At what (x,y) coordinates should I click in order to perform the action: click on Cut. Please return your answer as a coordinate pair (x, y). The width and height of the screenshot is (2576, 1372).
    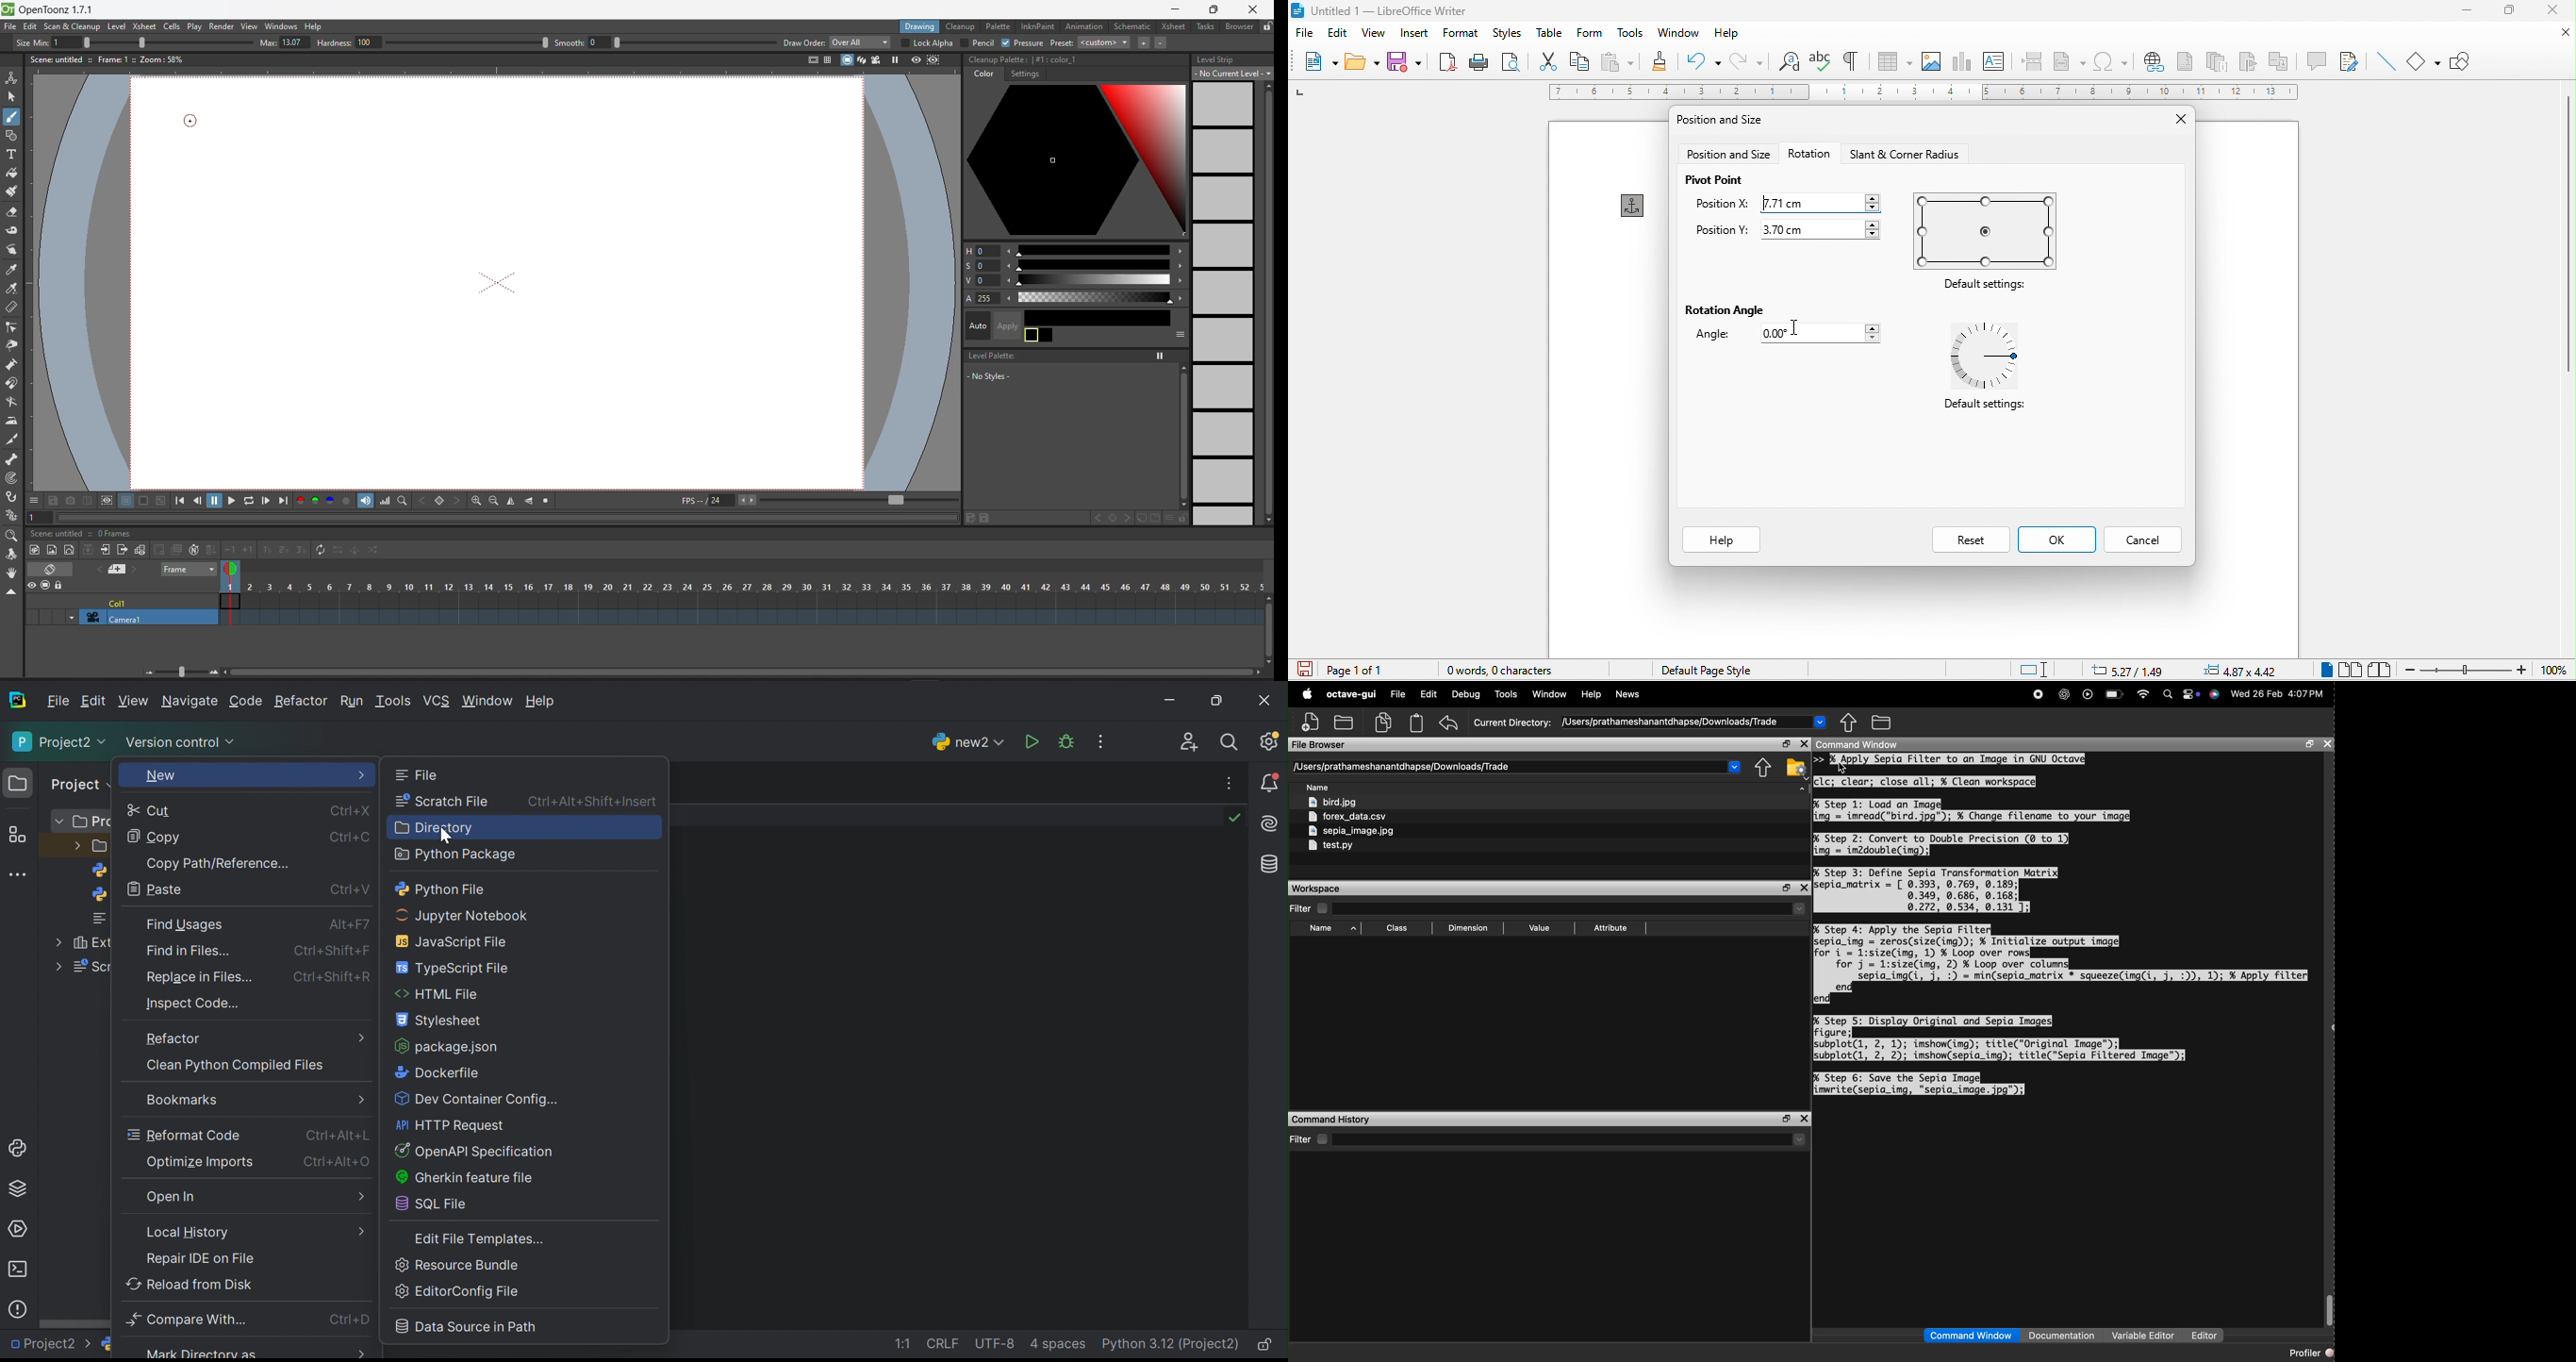
    Looking at the image, I should click on (148, 811).